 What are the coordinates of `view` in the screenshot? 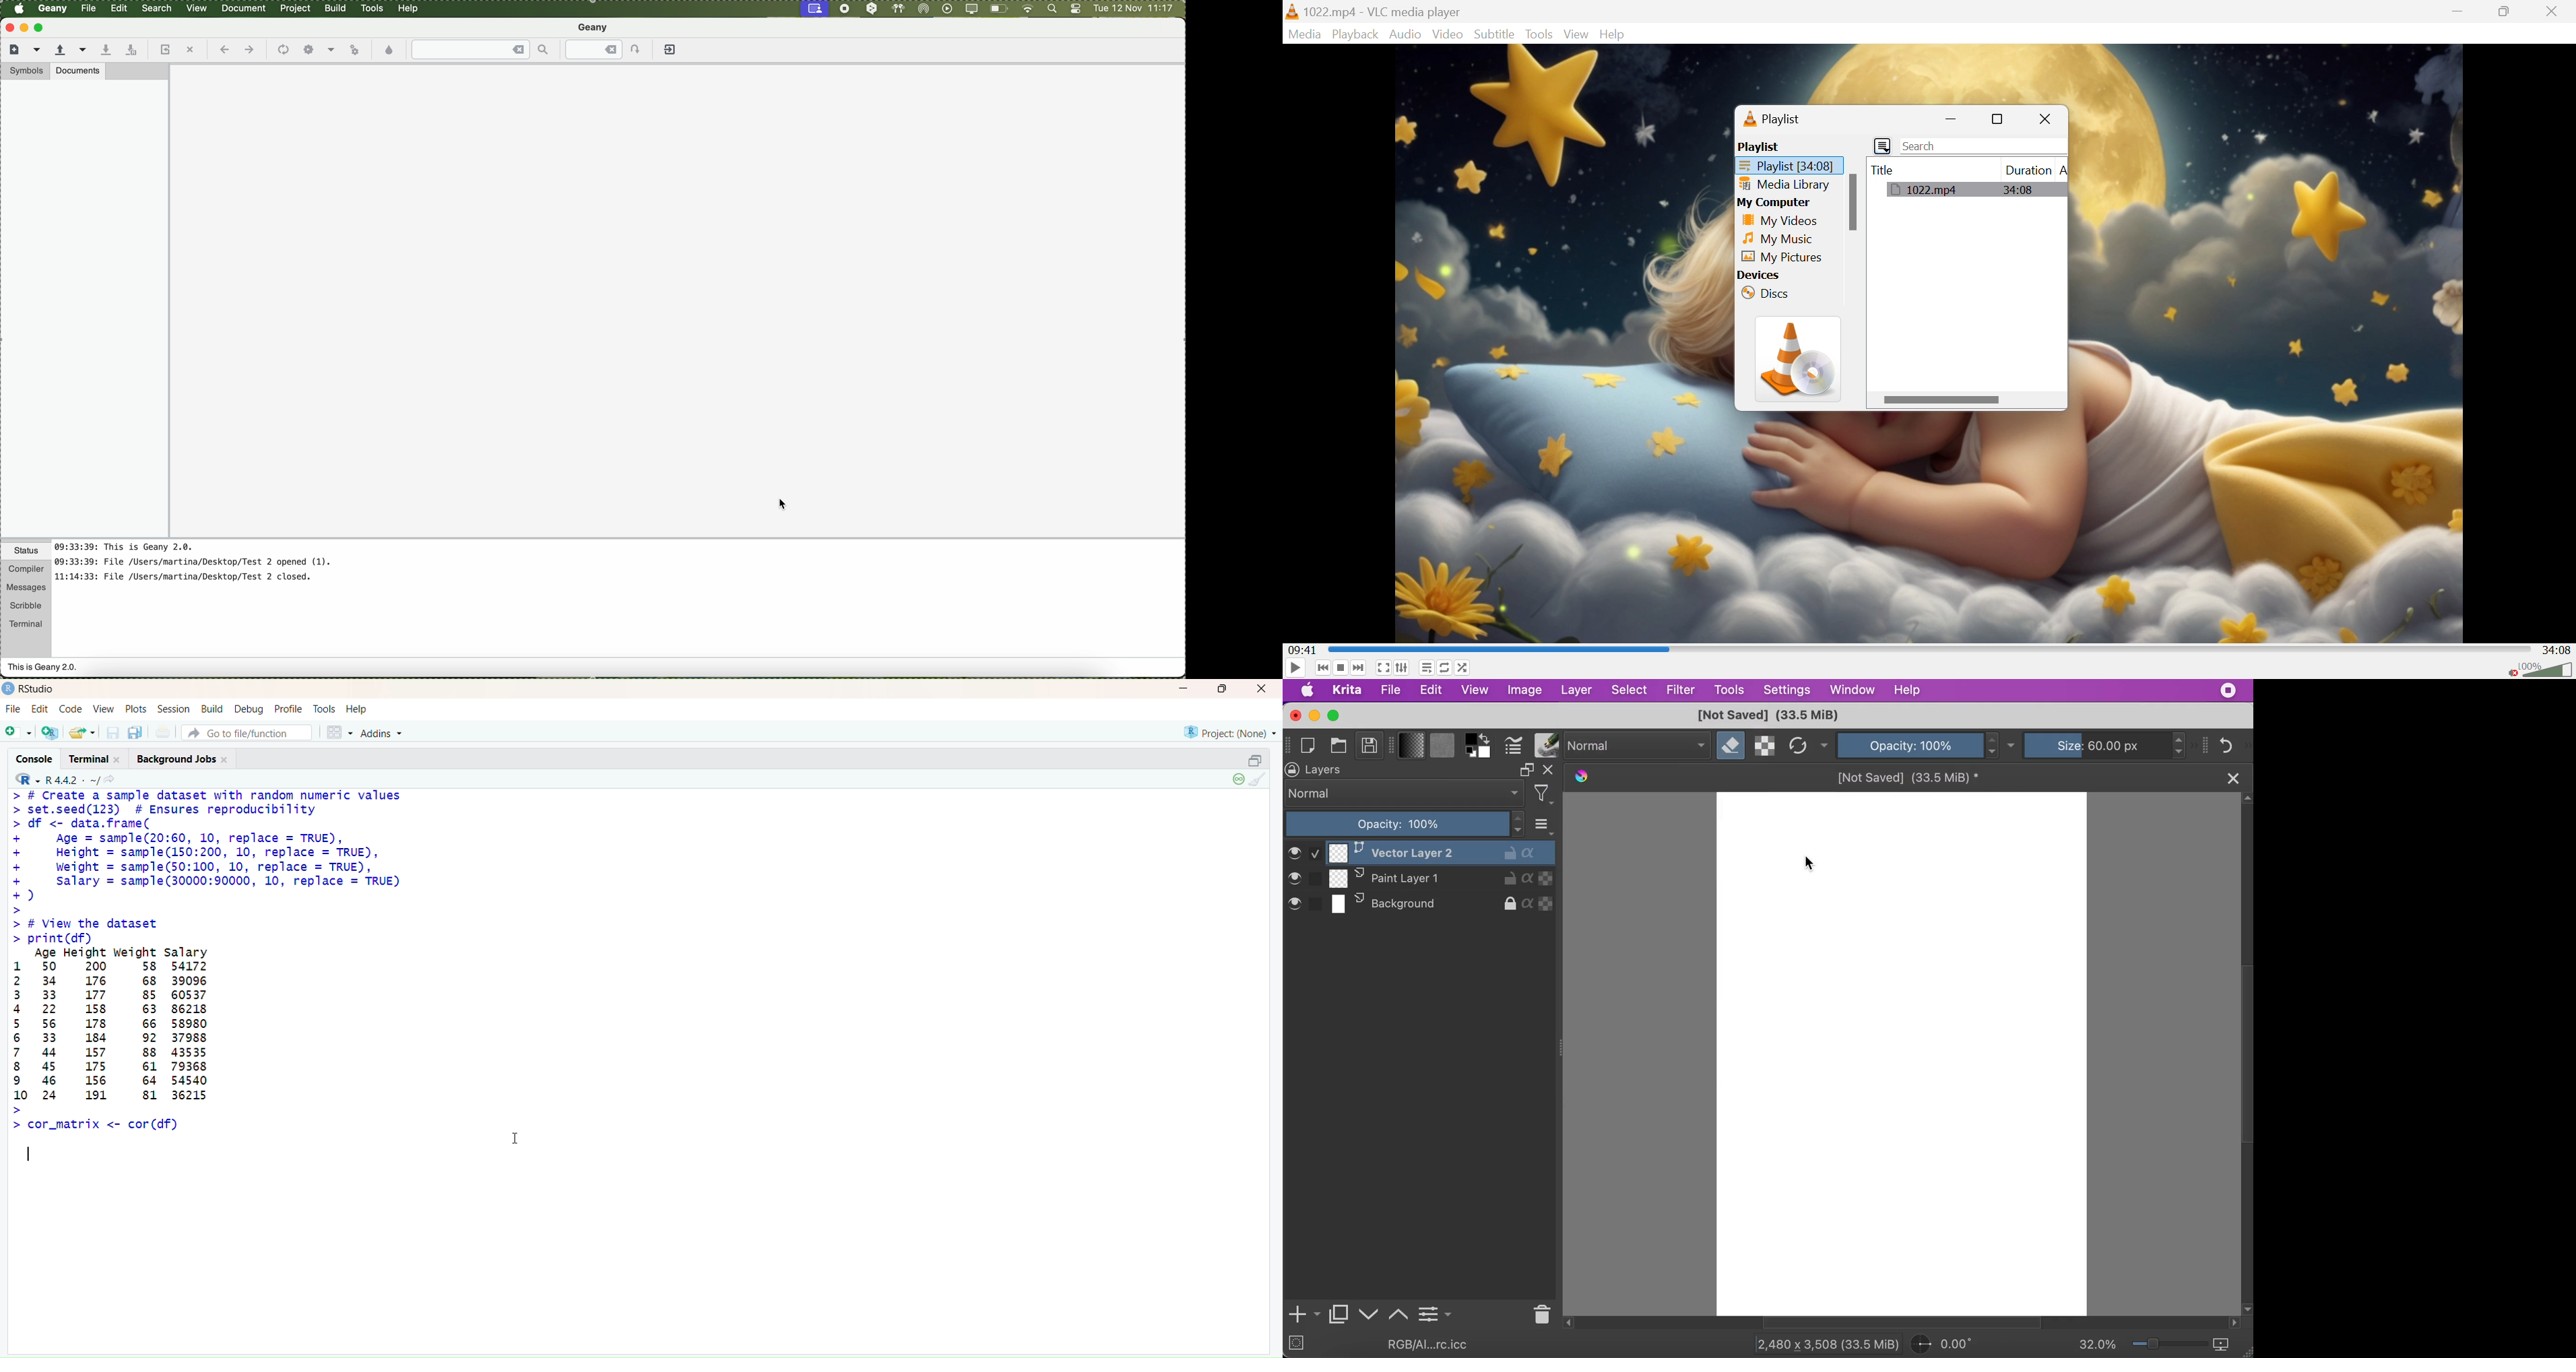 It's located at (1475, 689).